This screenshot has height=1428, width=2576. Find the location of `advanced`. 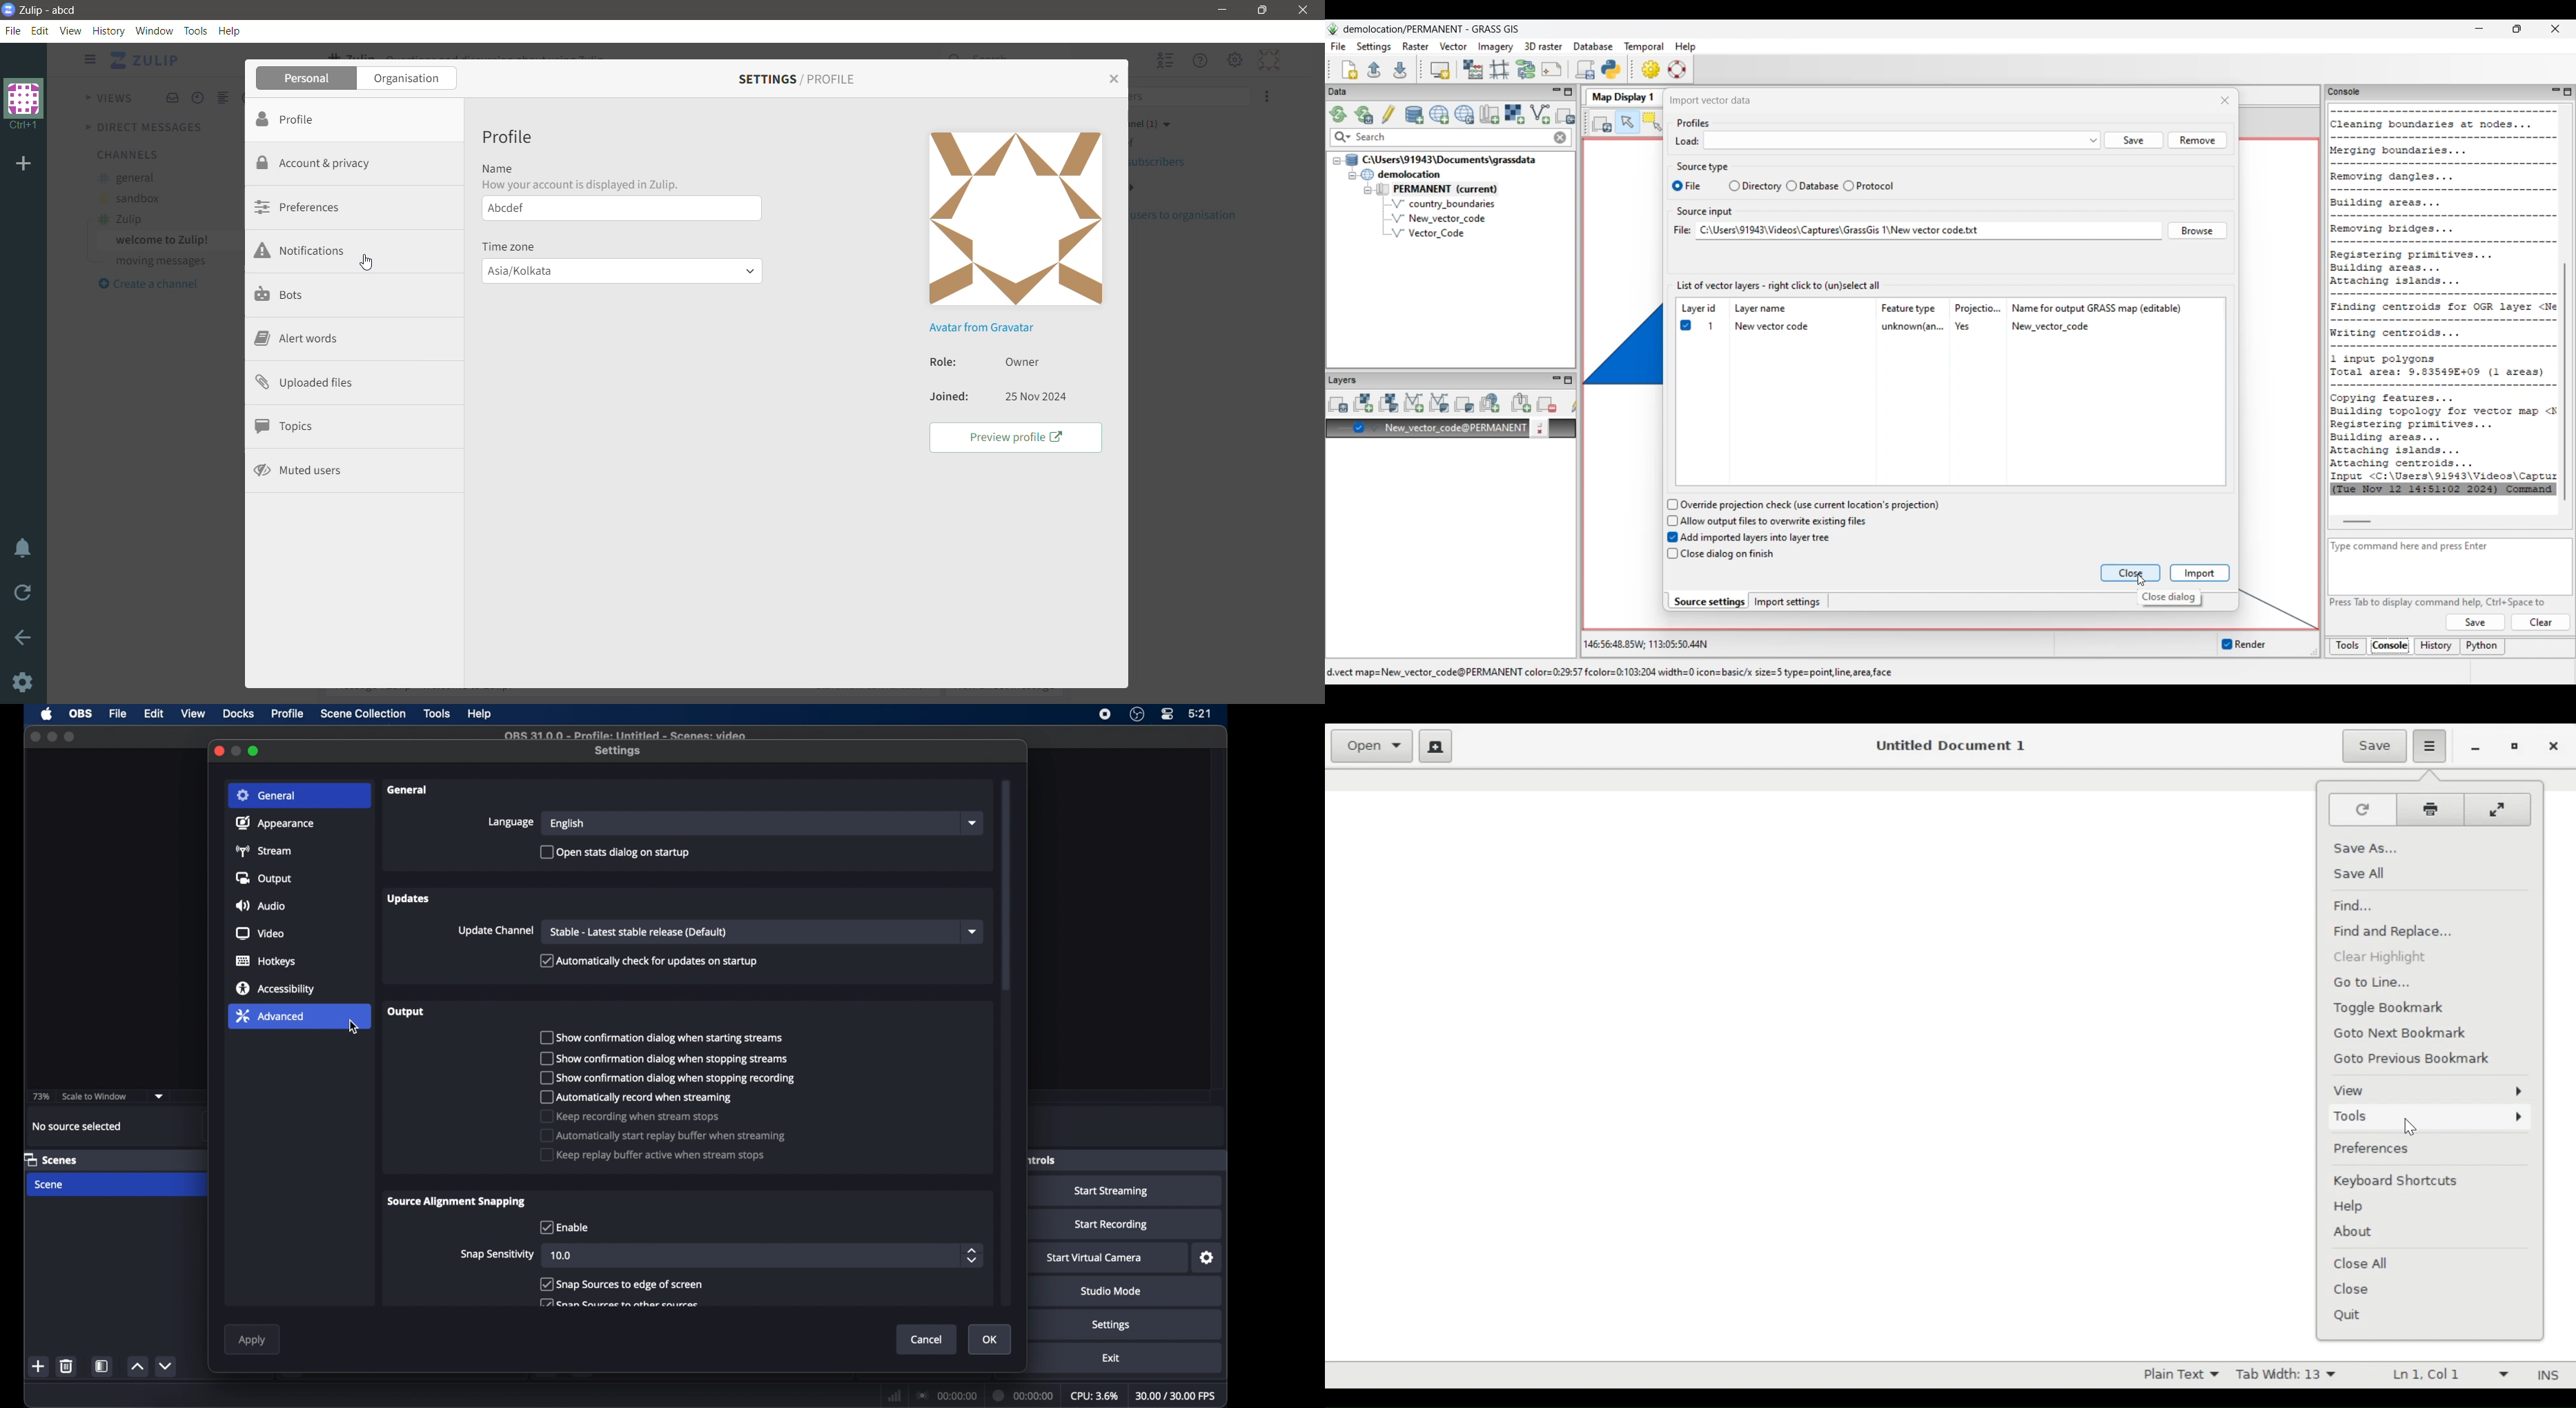

advanced is located at coordinates (270, 1016).